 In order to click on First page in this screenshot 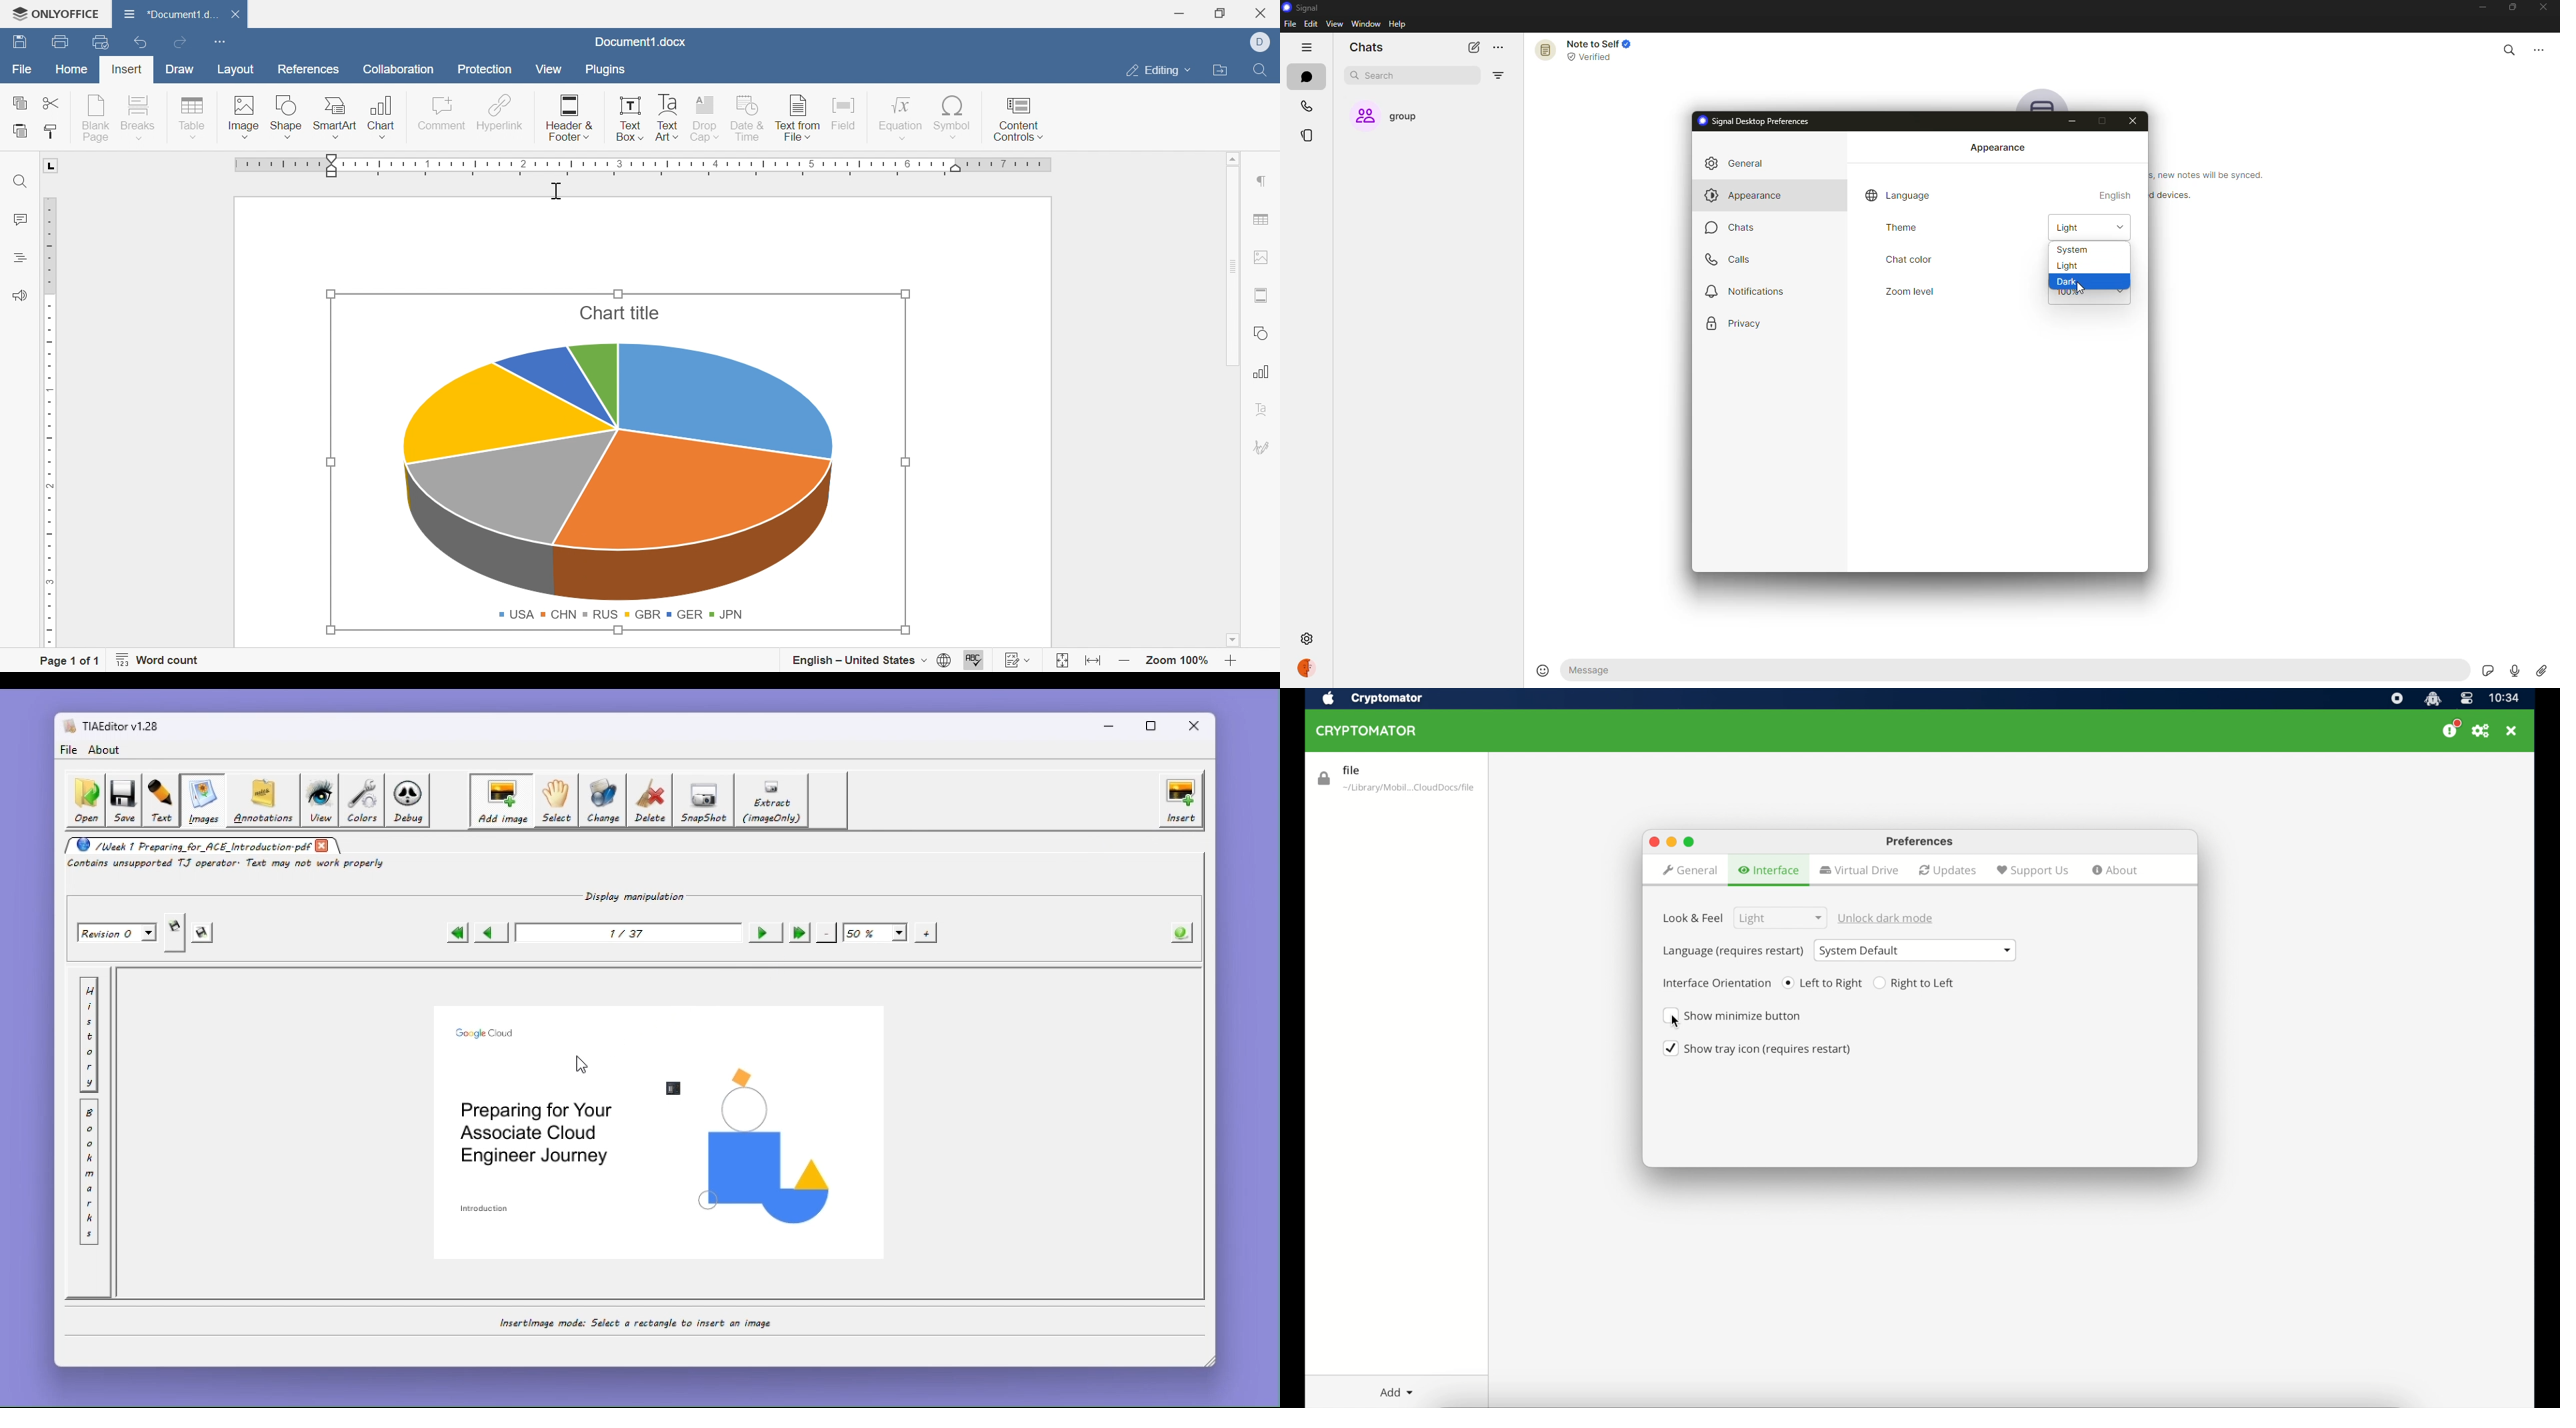, I will do `click(456, 933)`.